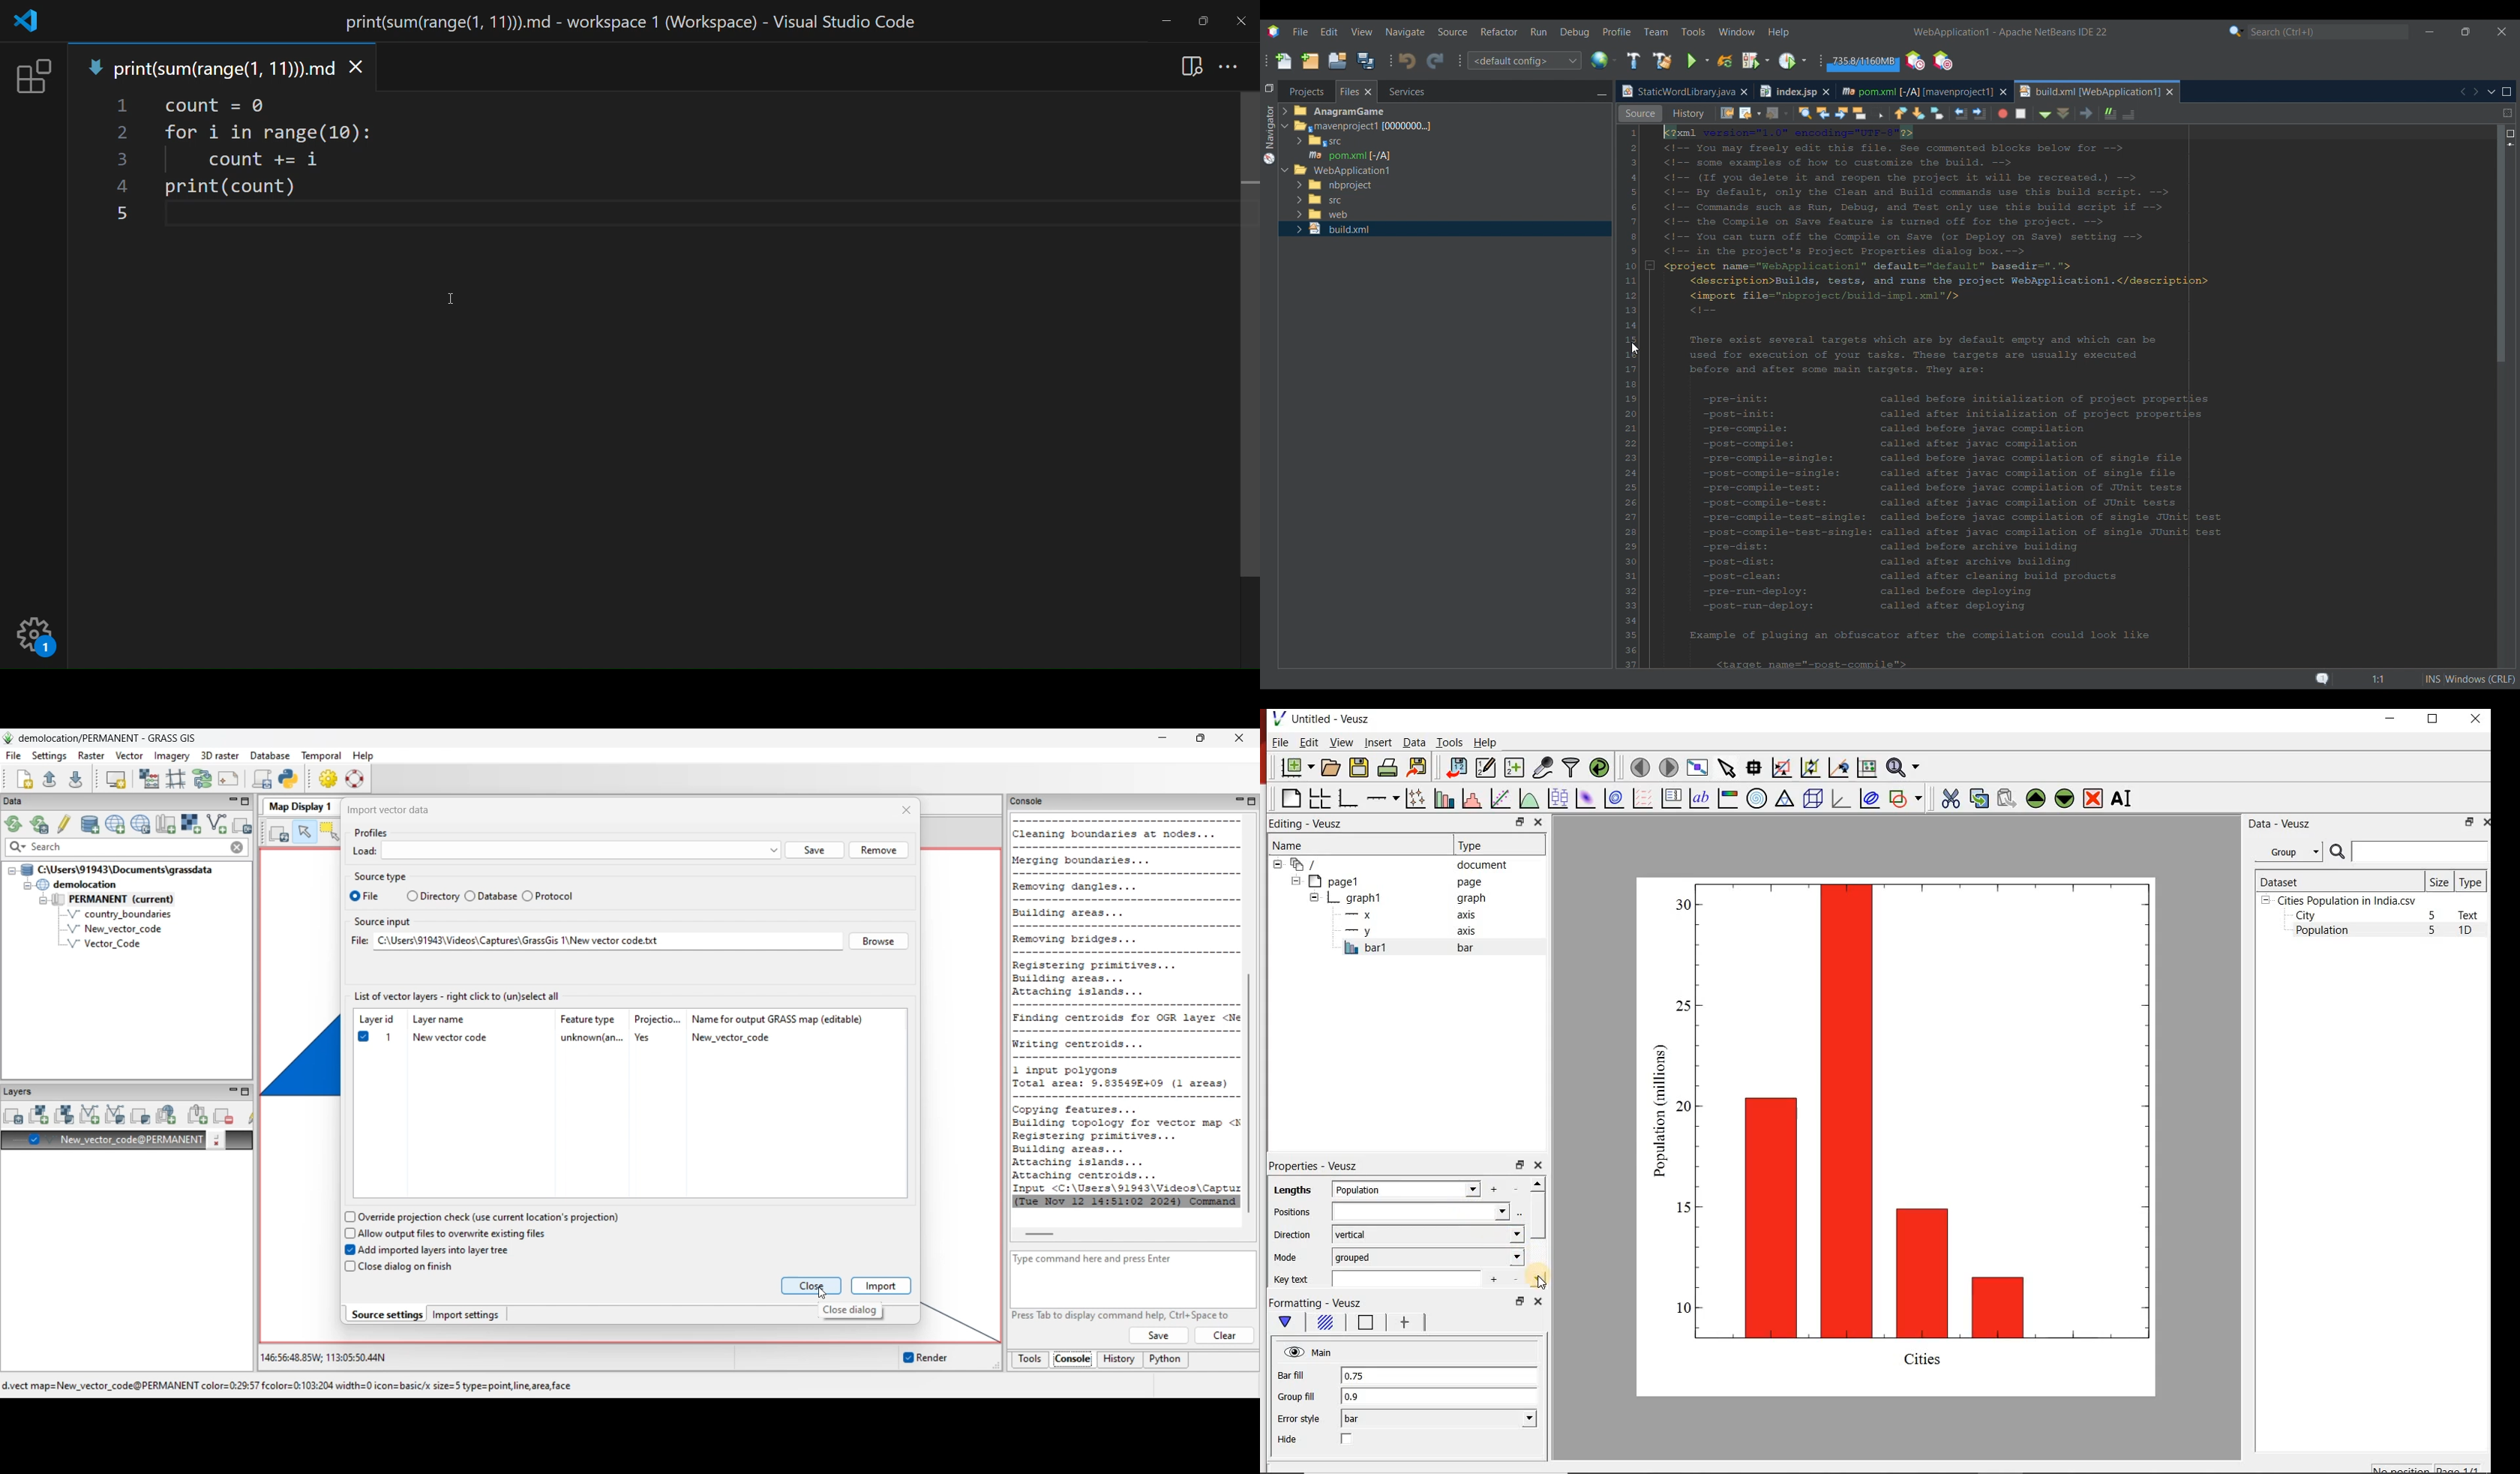 Image resolution: width=2520 pixels, height=1484 pixels. What do you see at coordinates (1778, 33) in the screenshot?
I see `Help menu` at bounding box center [1778, 33].